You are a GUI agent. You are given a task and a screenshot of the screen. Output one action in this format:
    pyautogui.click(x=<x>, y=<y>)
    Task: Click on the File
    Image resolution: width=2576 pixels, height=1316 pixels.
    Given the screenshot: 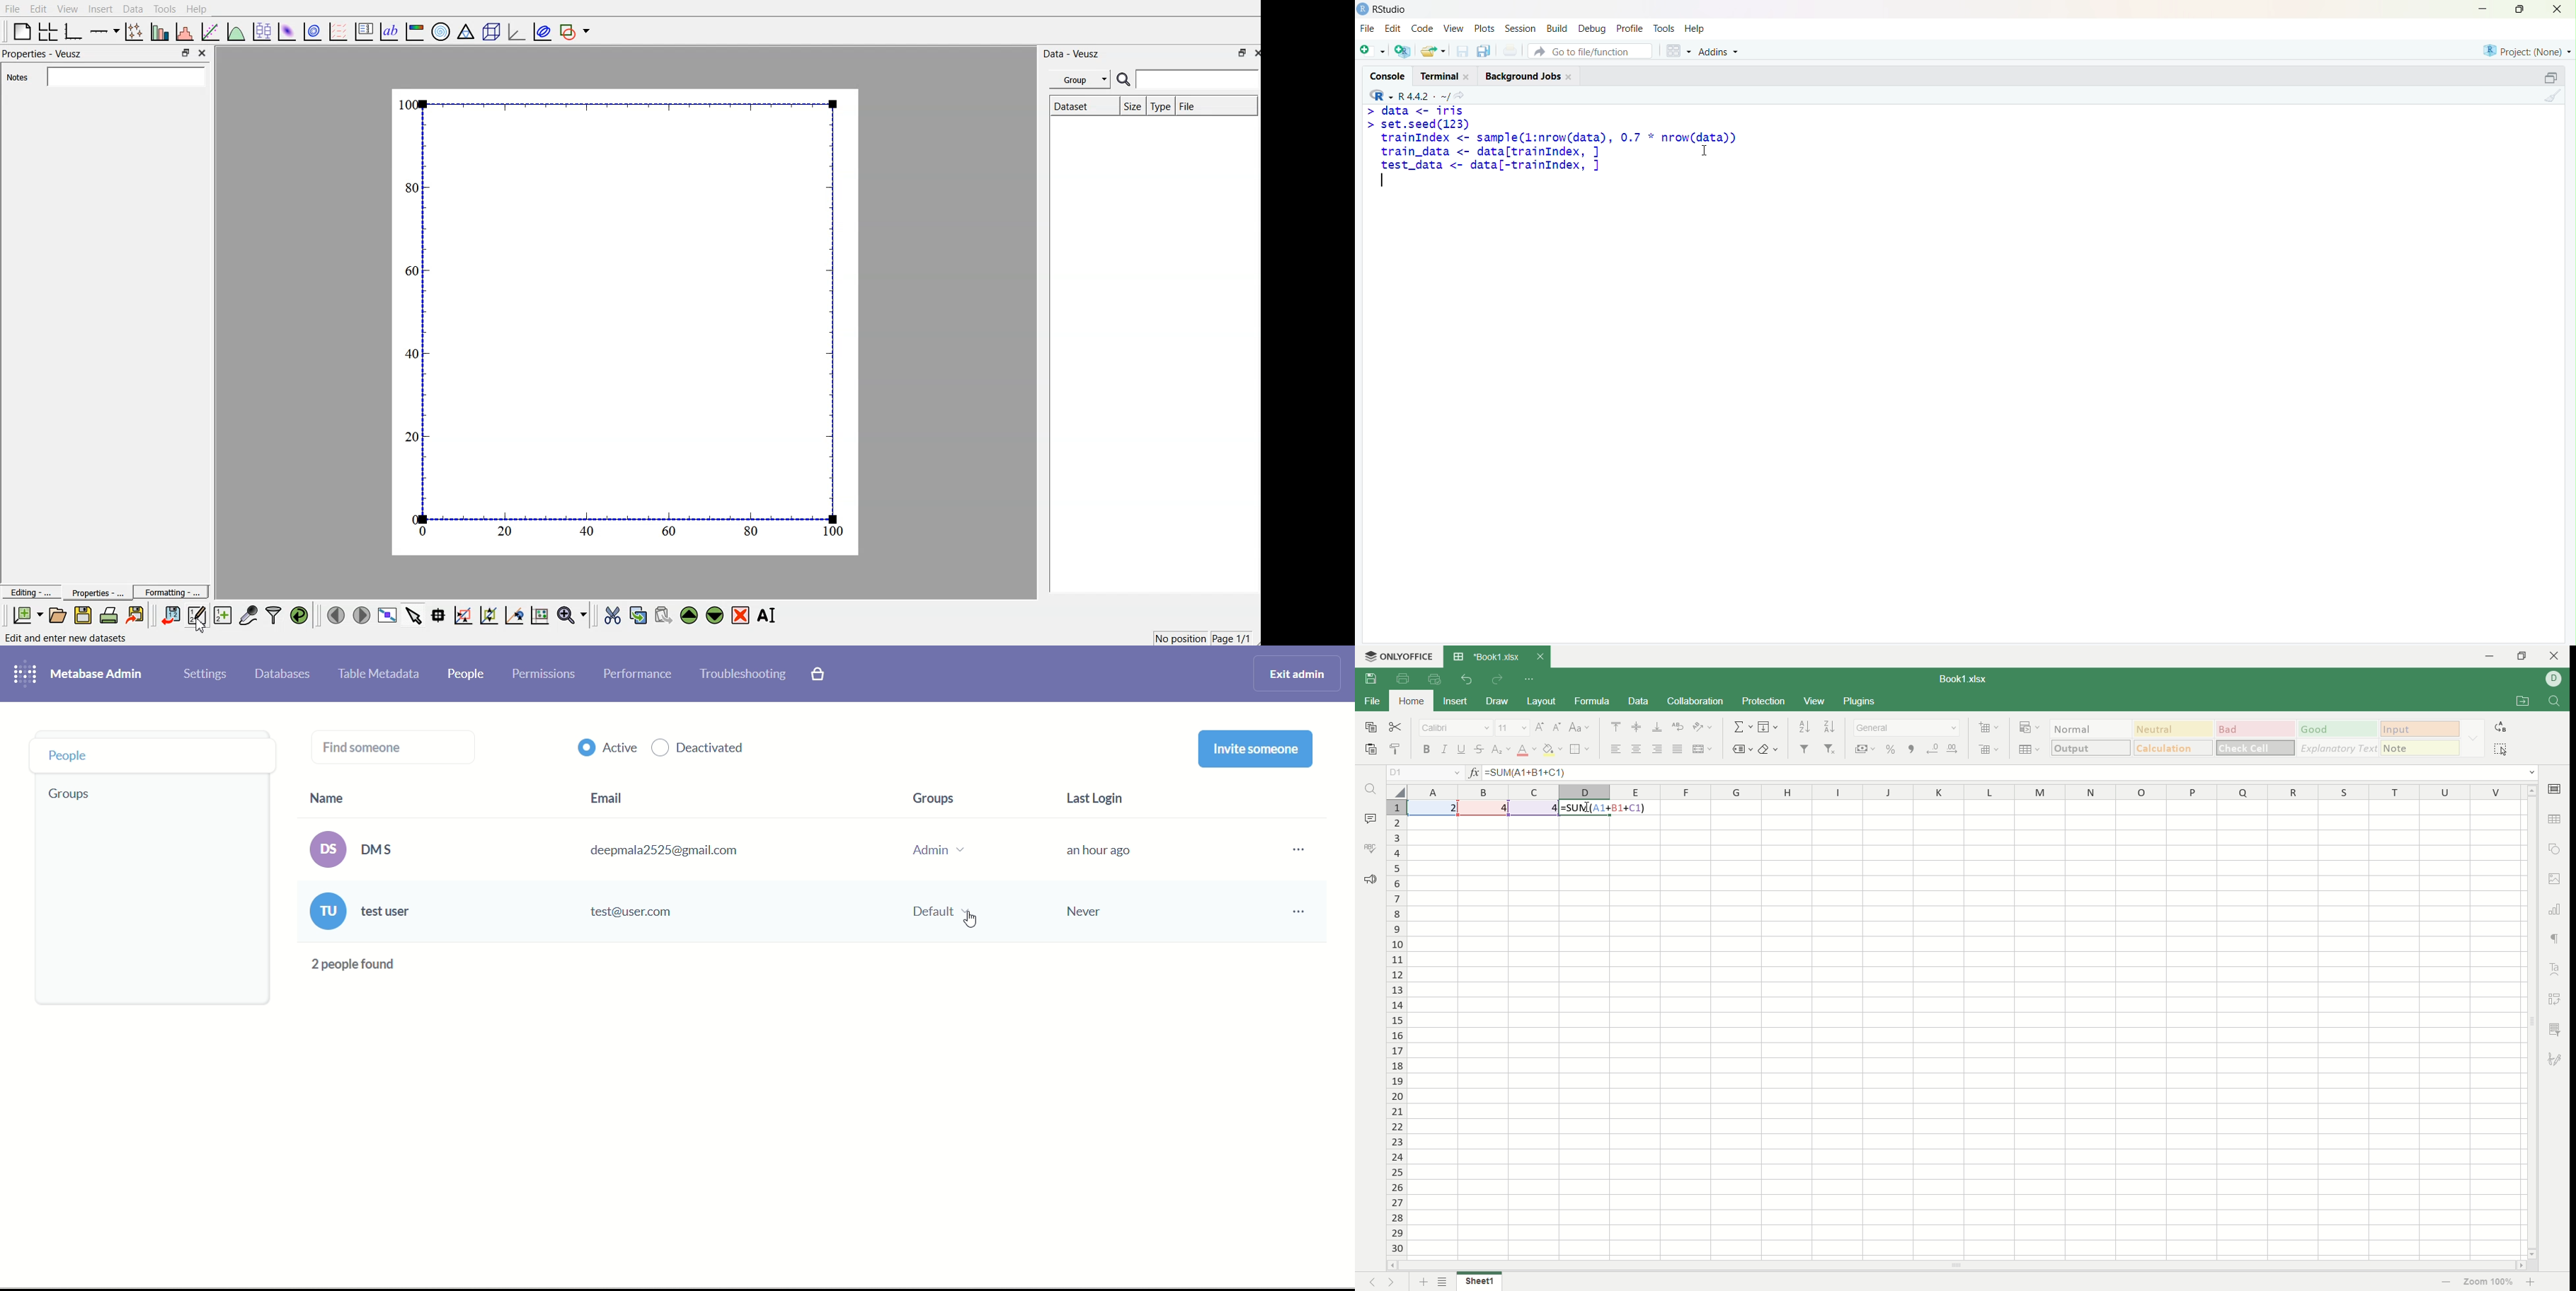 What is the action you would take?
    pyautogui.click(x=13, y=9)
    